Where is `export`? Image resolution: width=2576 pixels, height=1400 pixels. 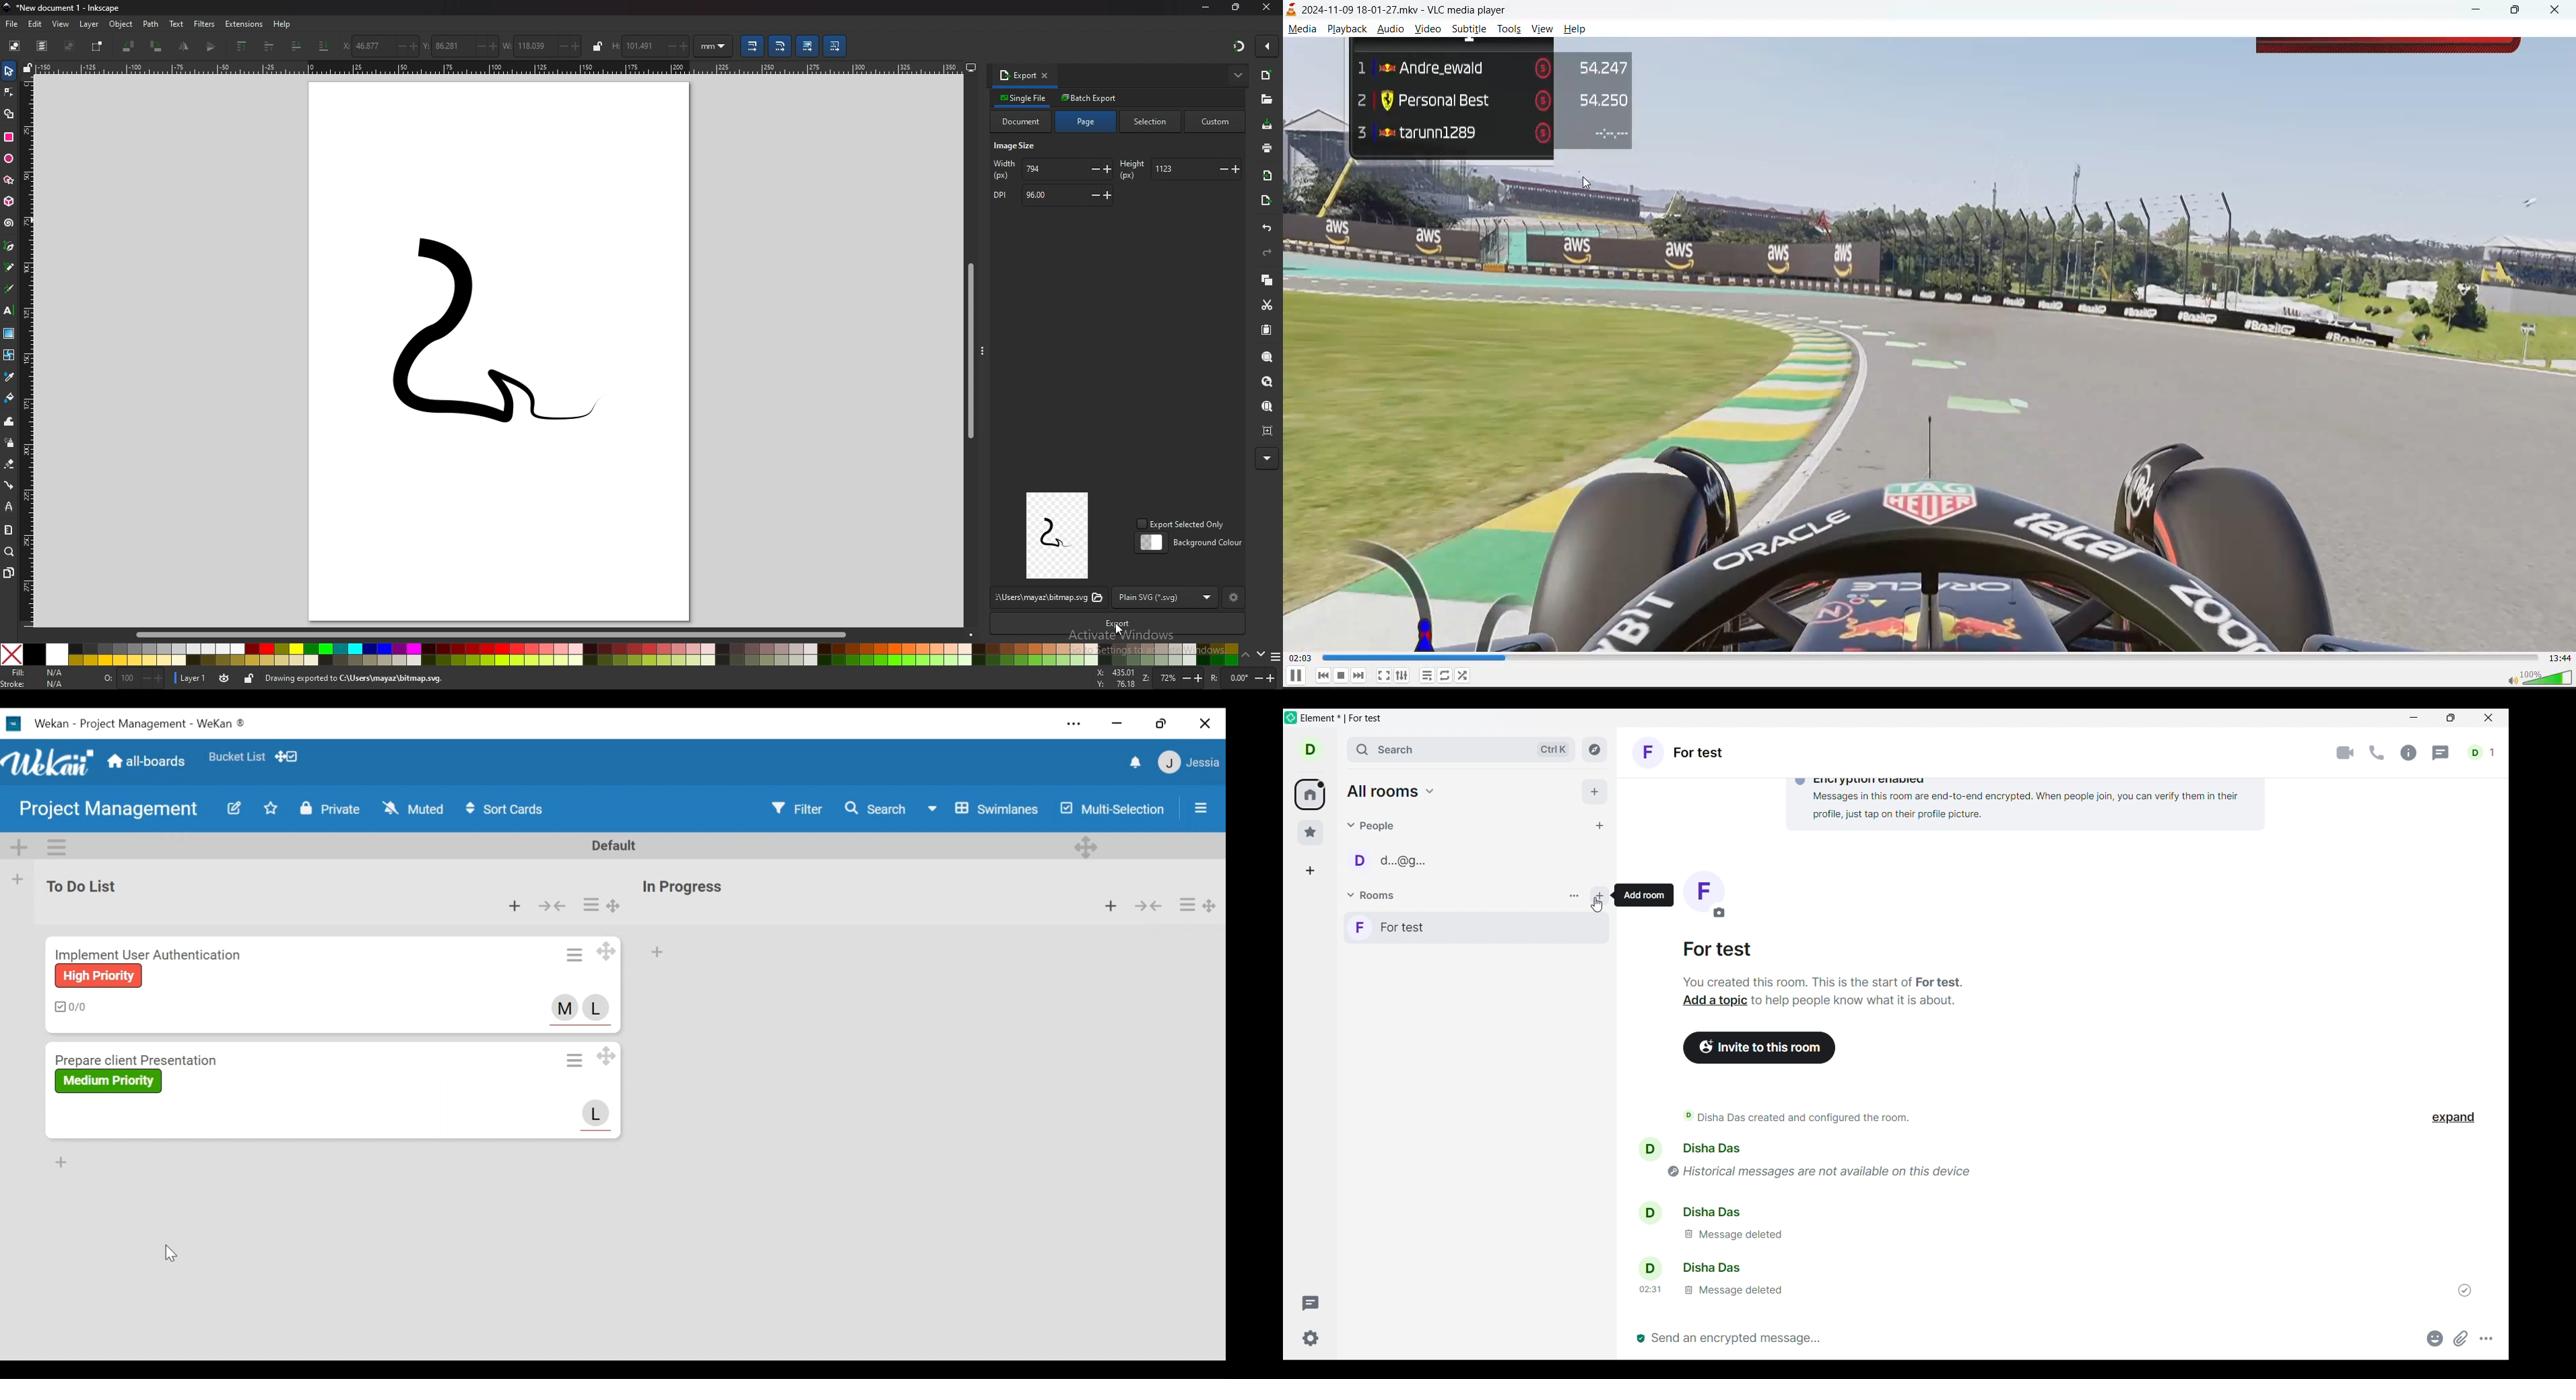
export is located at coordinates (1018, 75).